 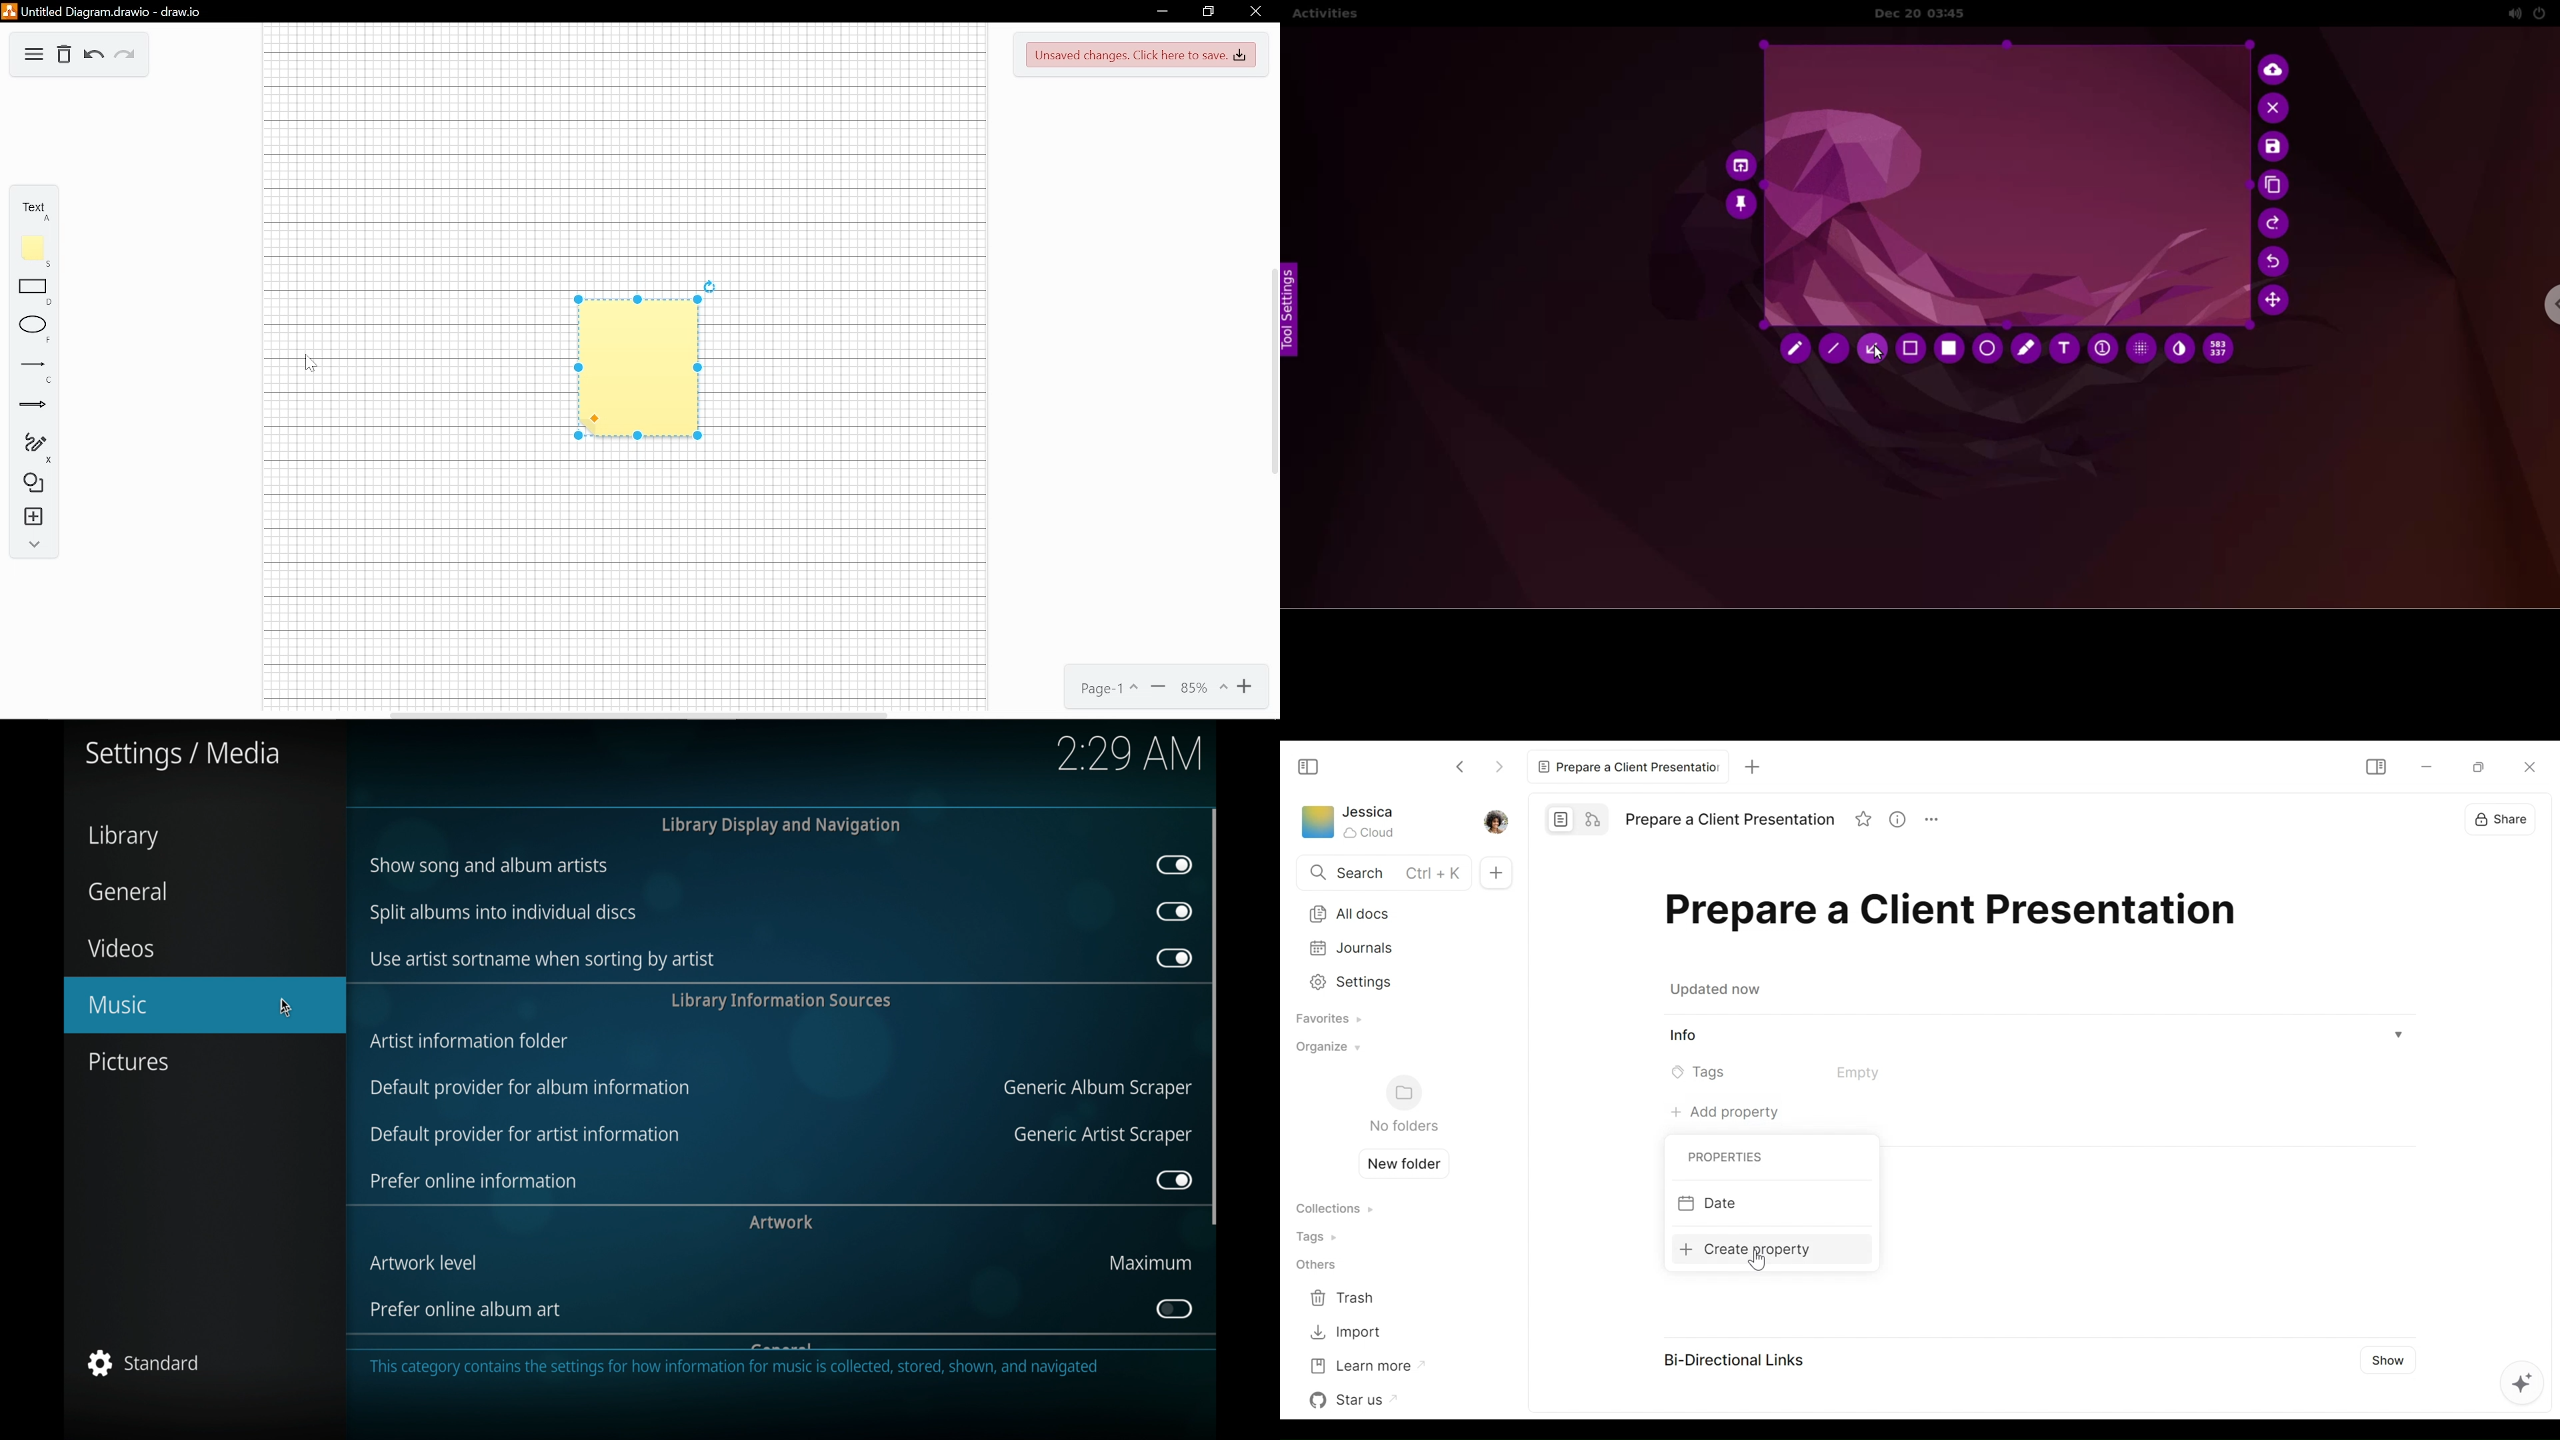 What do you see at coordinates (293, 1008) in the screenshot?
I see `cursor` at bounding box center [293, 1008].